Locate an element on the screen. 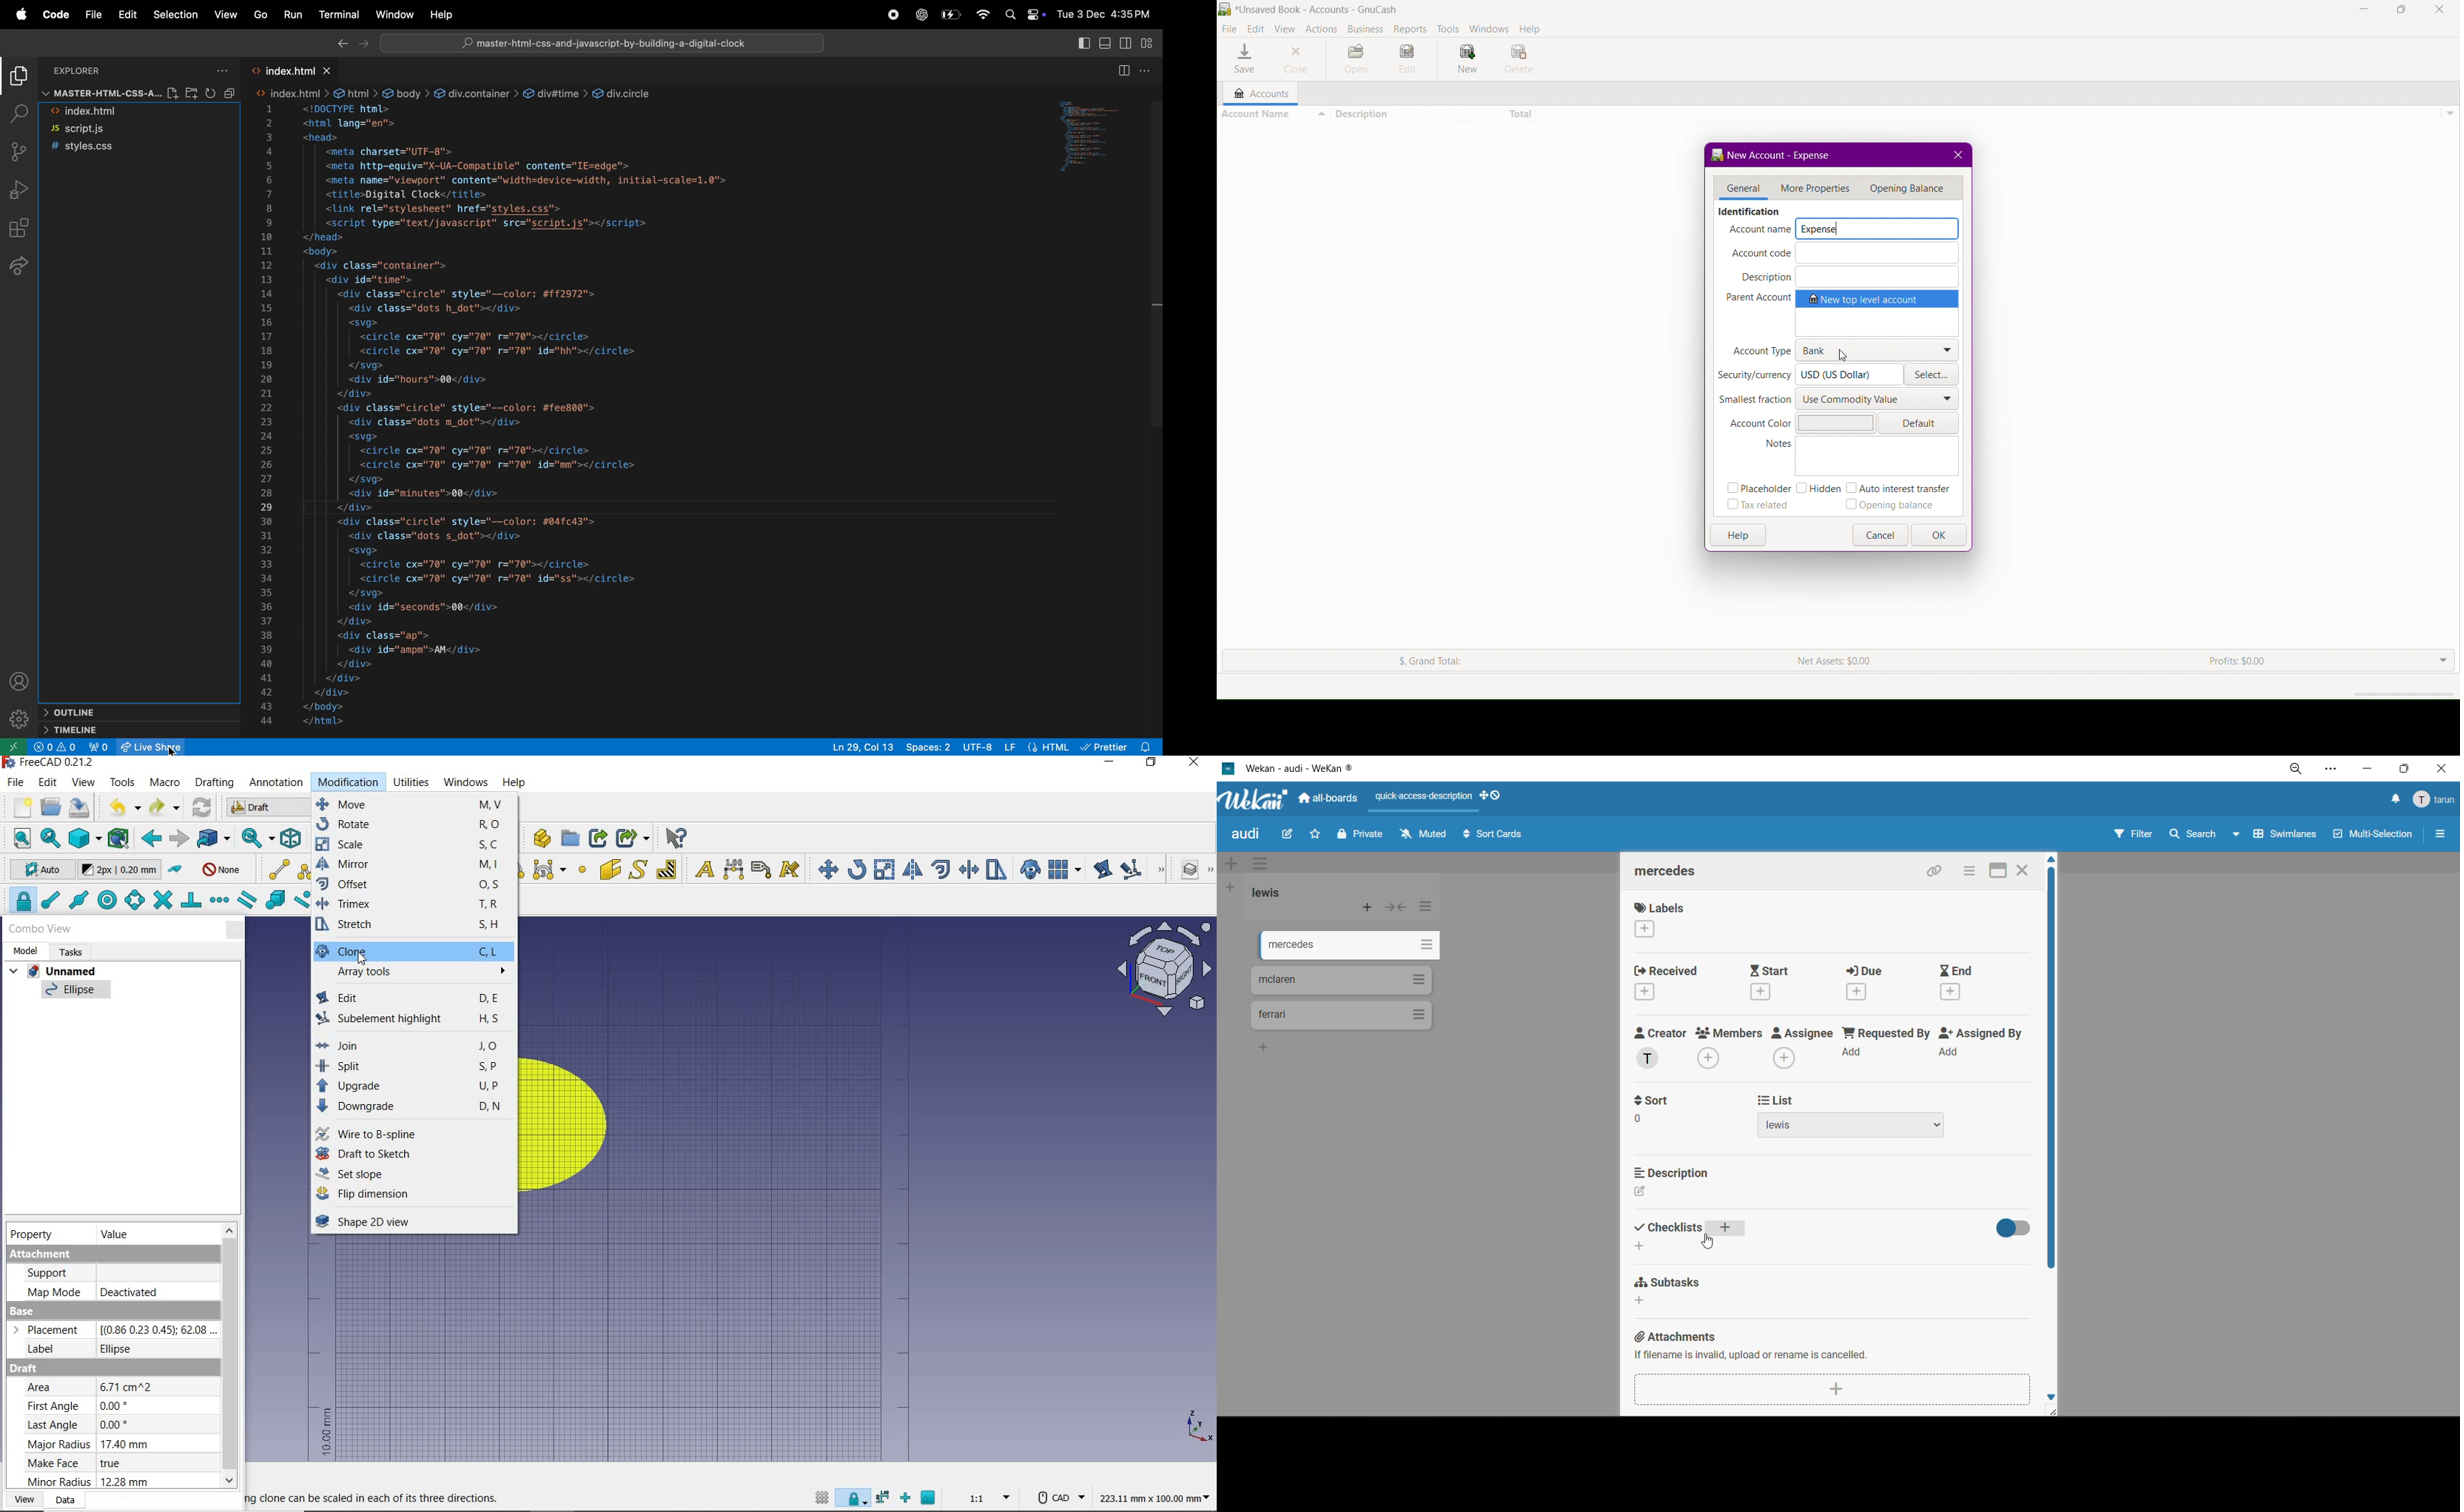  trimex is located at coordinates (969, 869).